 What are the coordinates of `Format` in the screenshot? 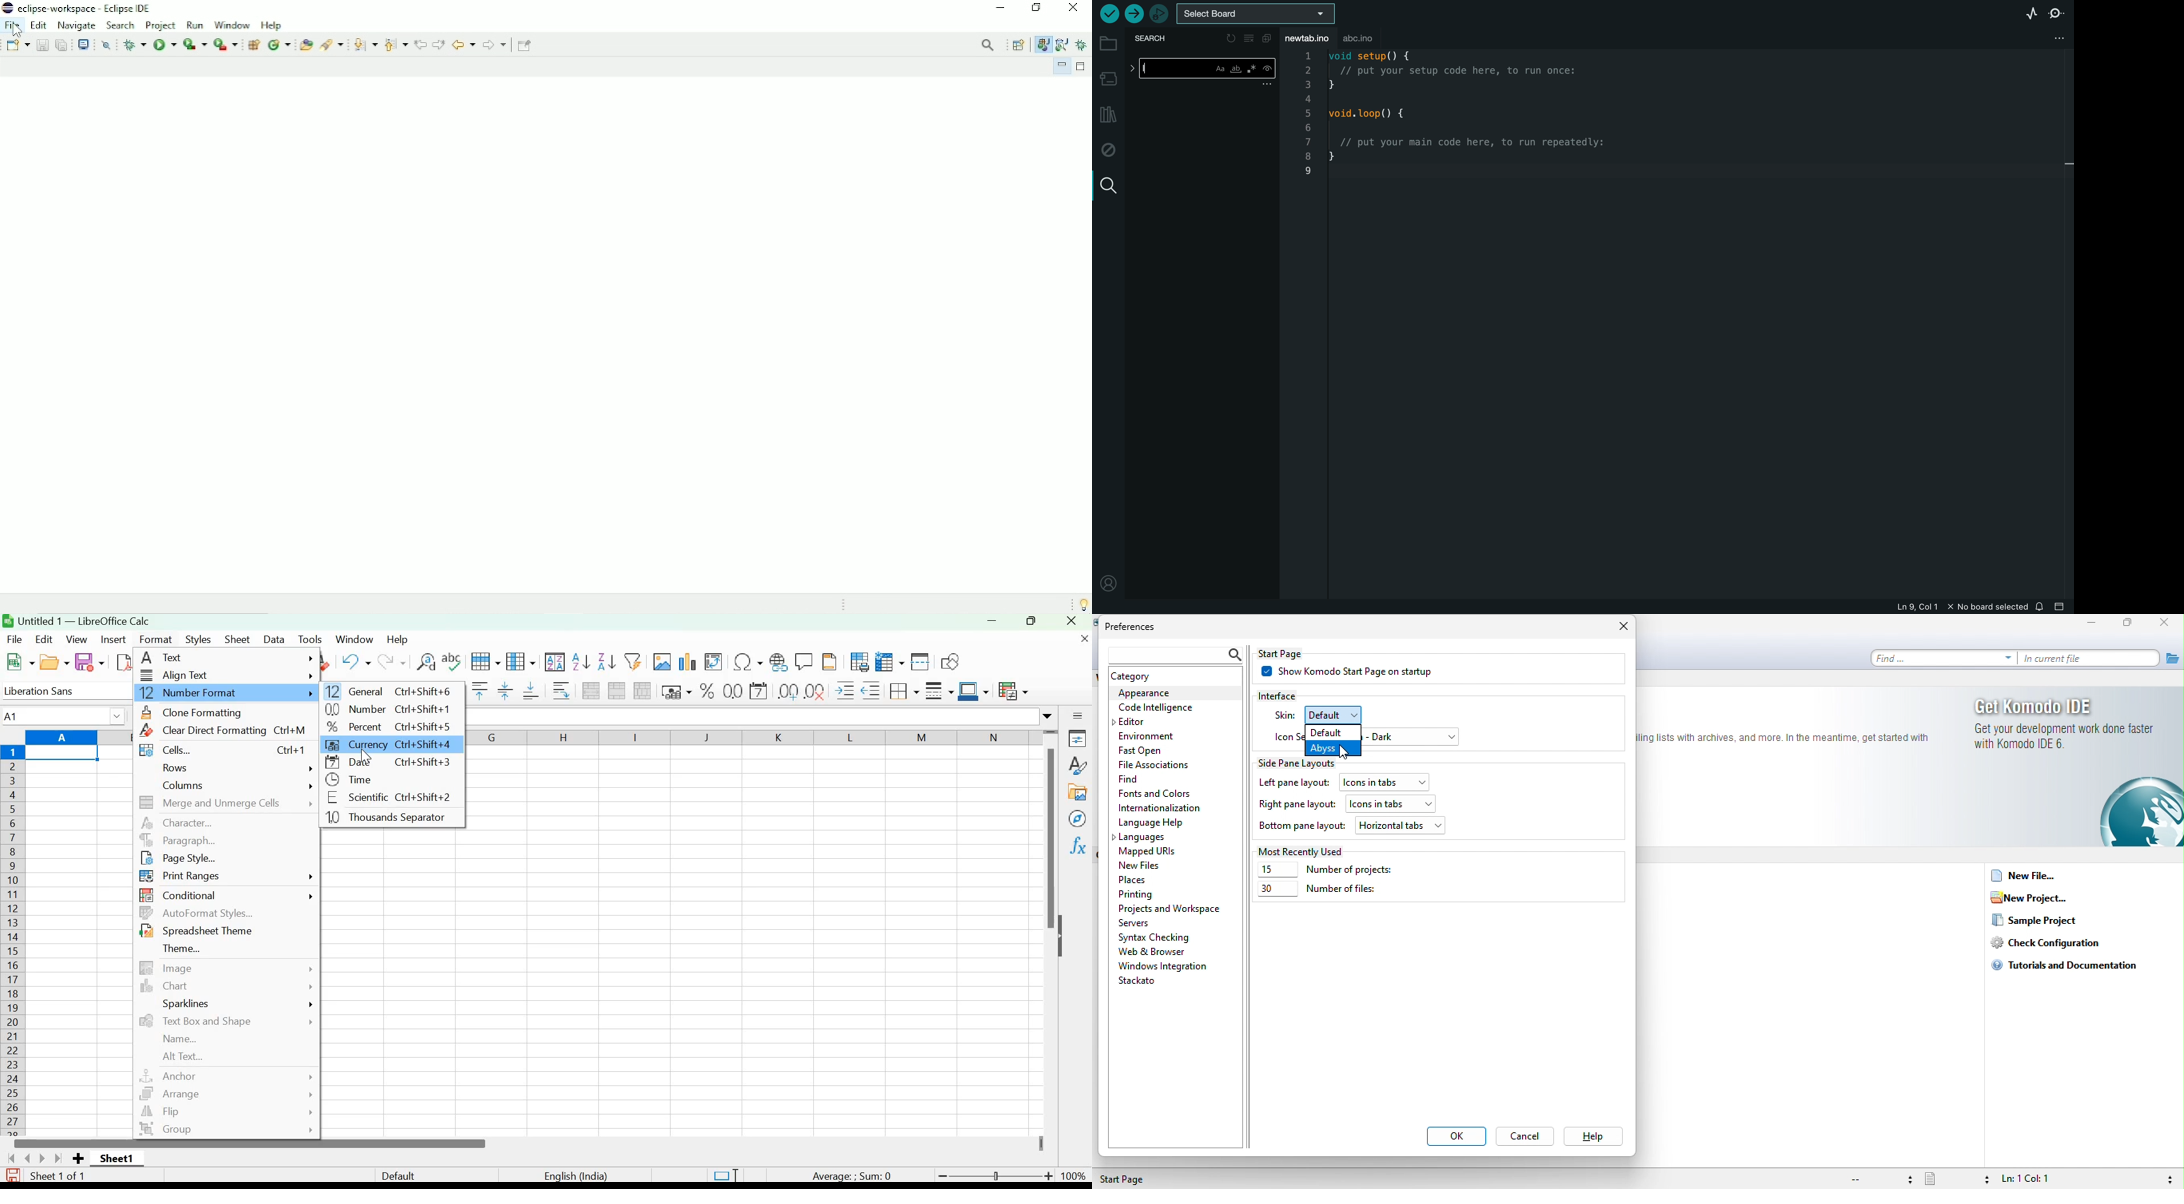 It's located at (157, 638).